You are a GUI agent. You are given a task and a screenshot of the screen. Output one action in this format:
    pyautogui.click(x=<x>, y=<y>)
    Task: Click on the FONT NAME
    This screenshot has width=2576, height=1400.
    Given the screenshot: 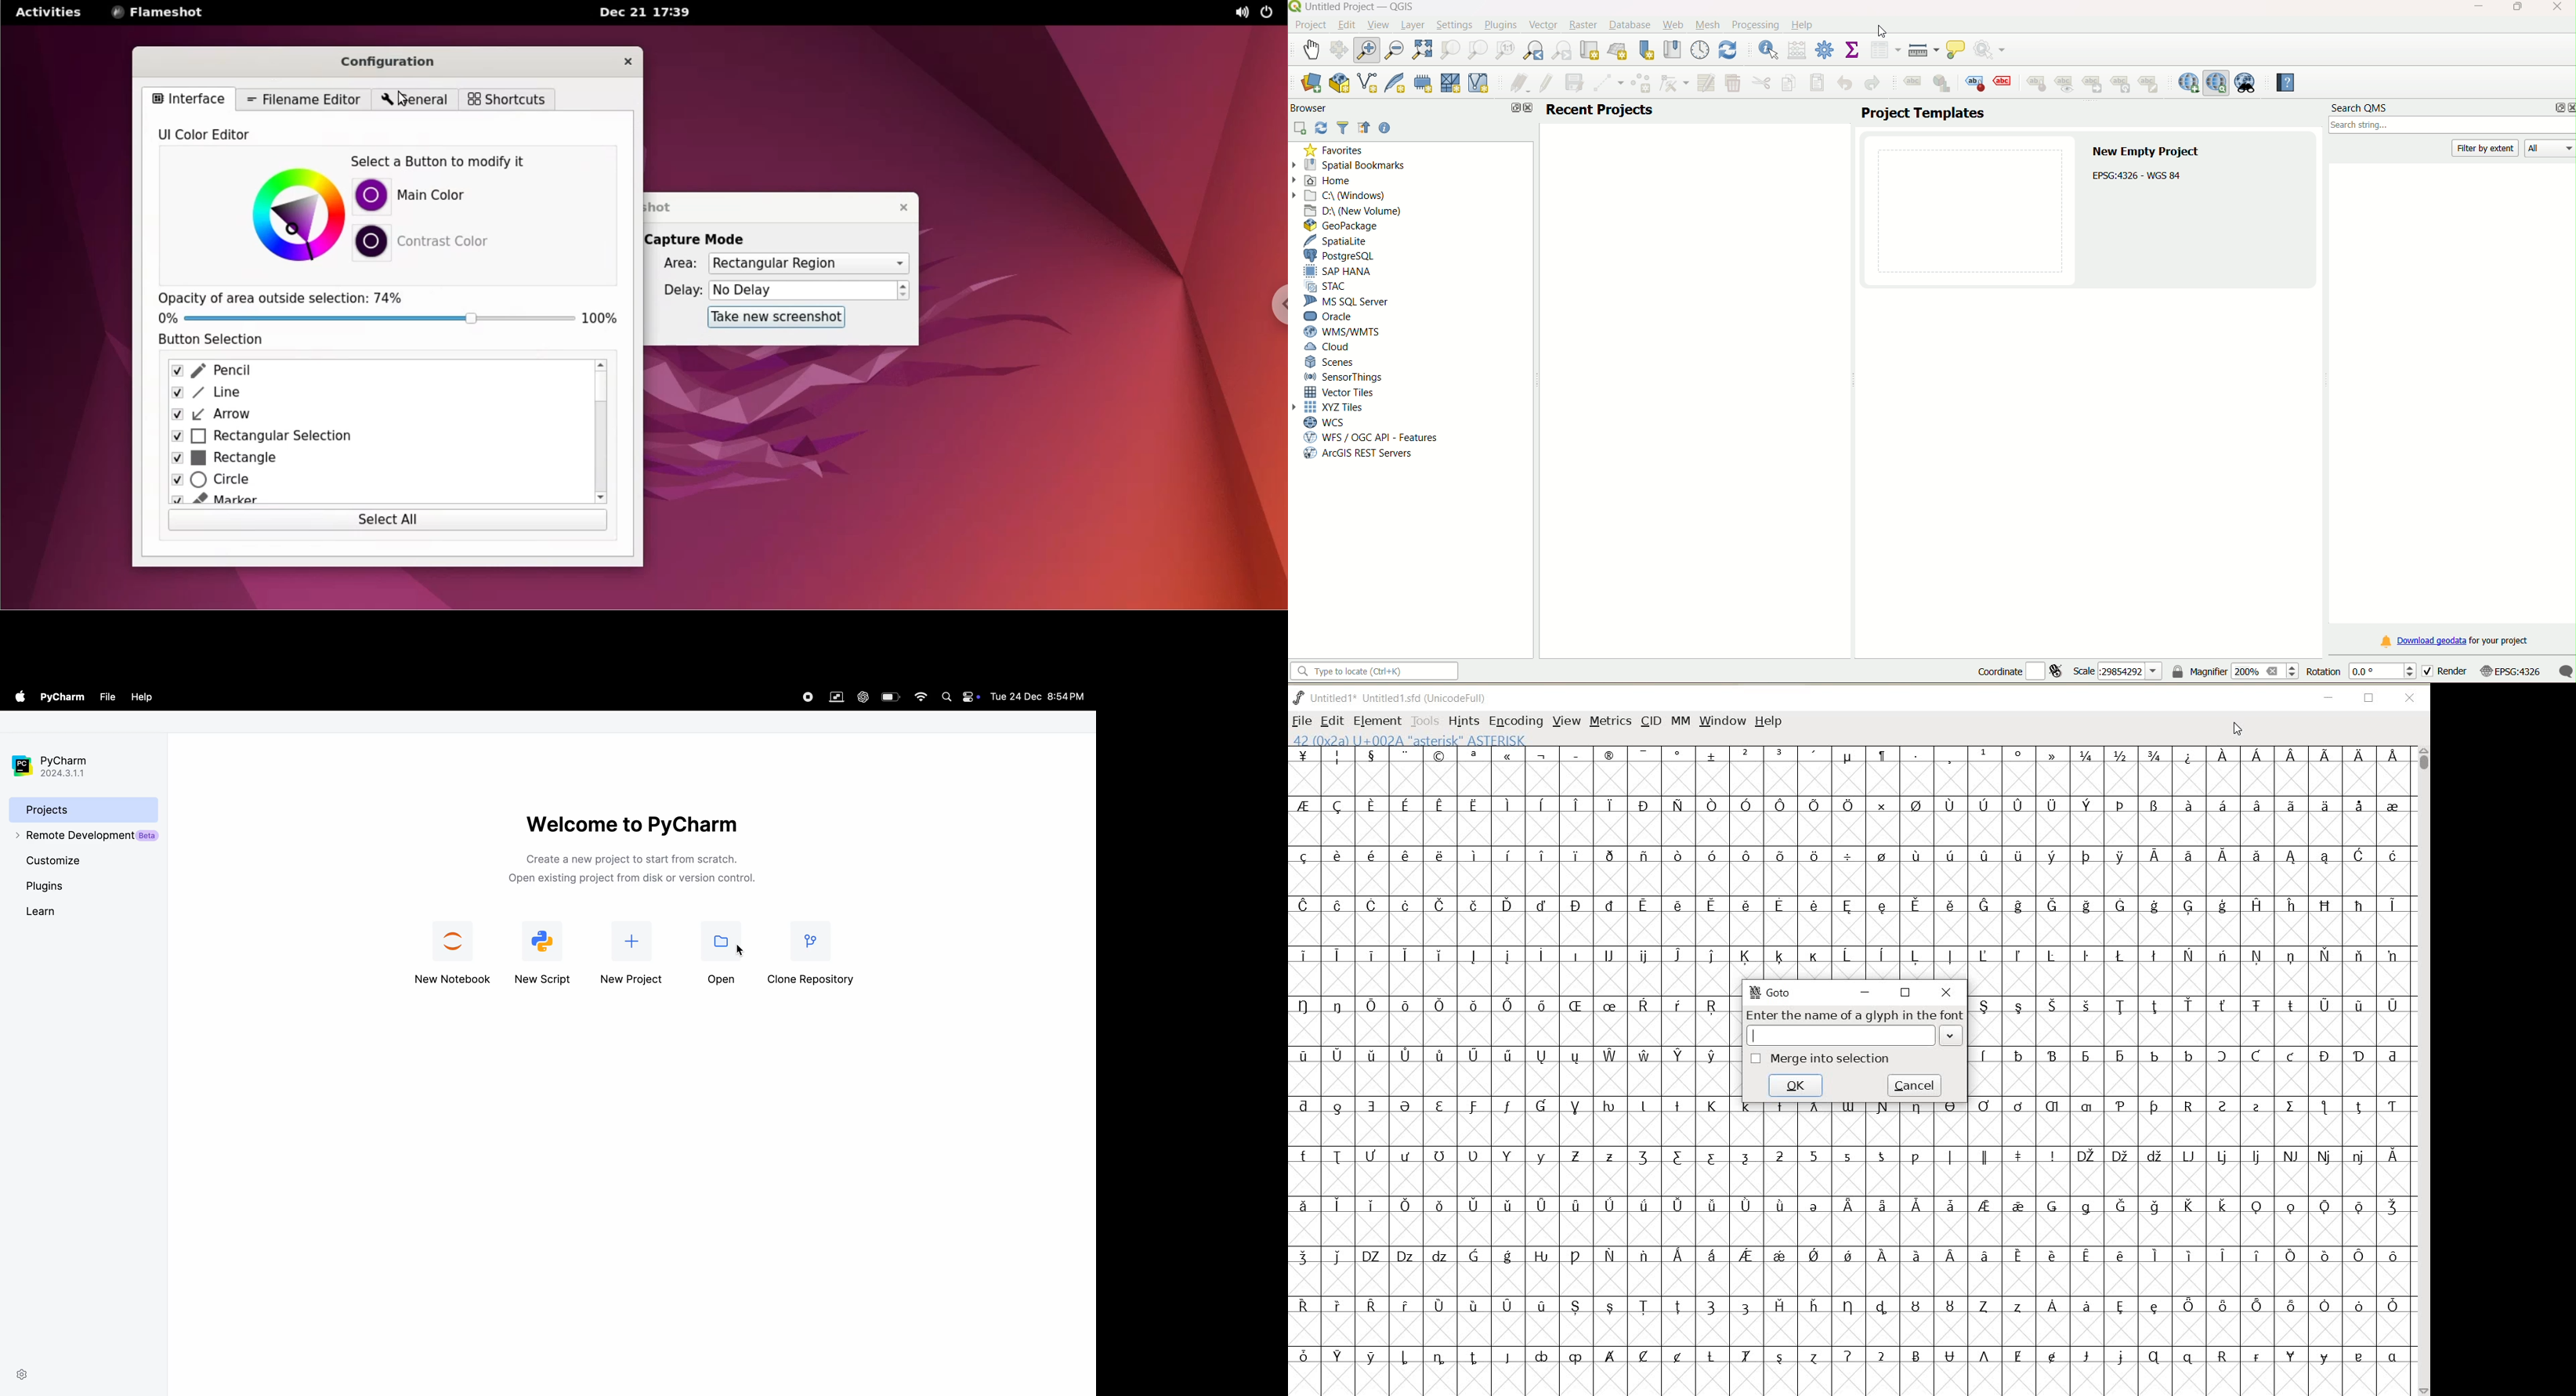 What is the action you would take?
    pyautogui.click(x=1396, y=698)
    